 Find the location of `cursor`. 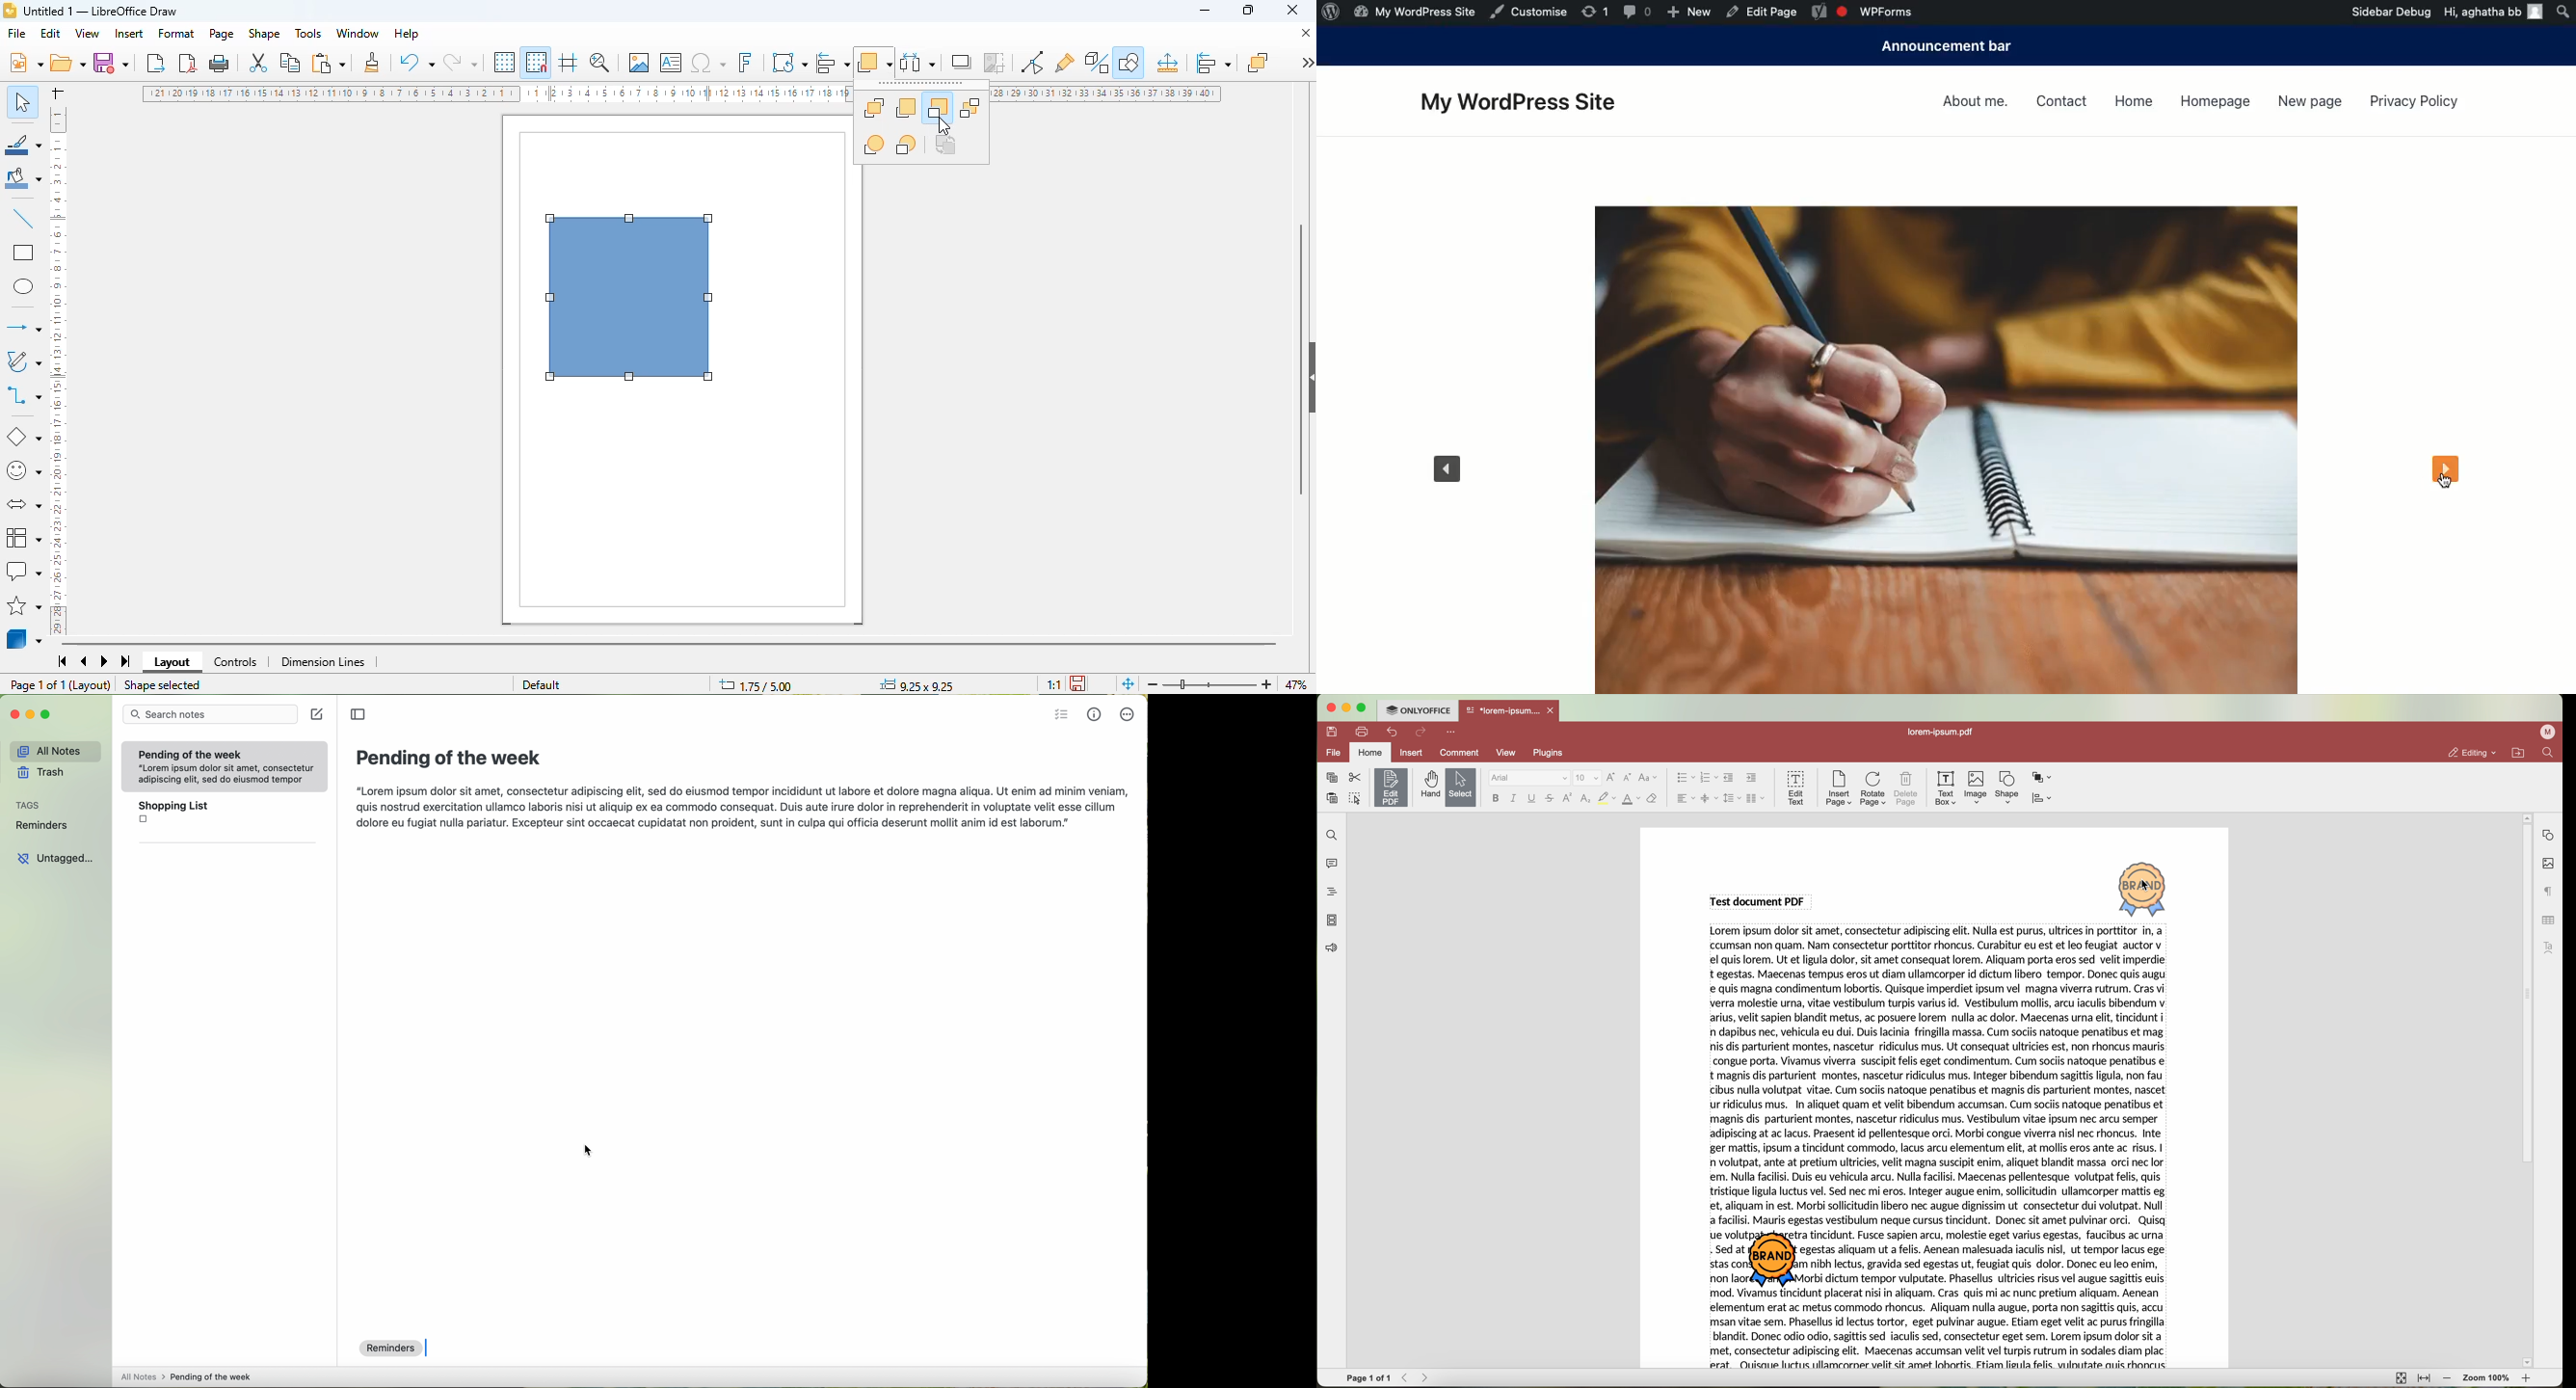

cursor is located at coordinates (2444, 484).